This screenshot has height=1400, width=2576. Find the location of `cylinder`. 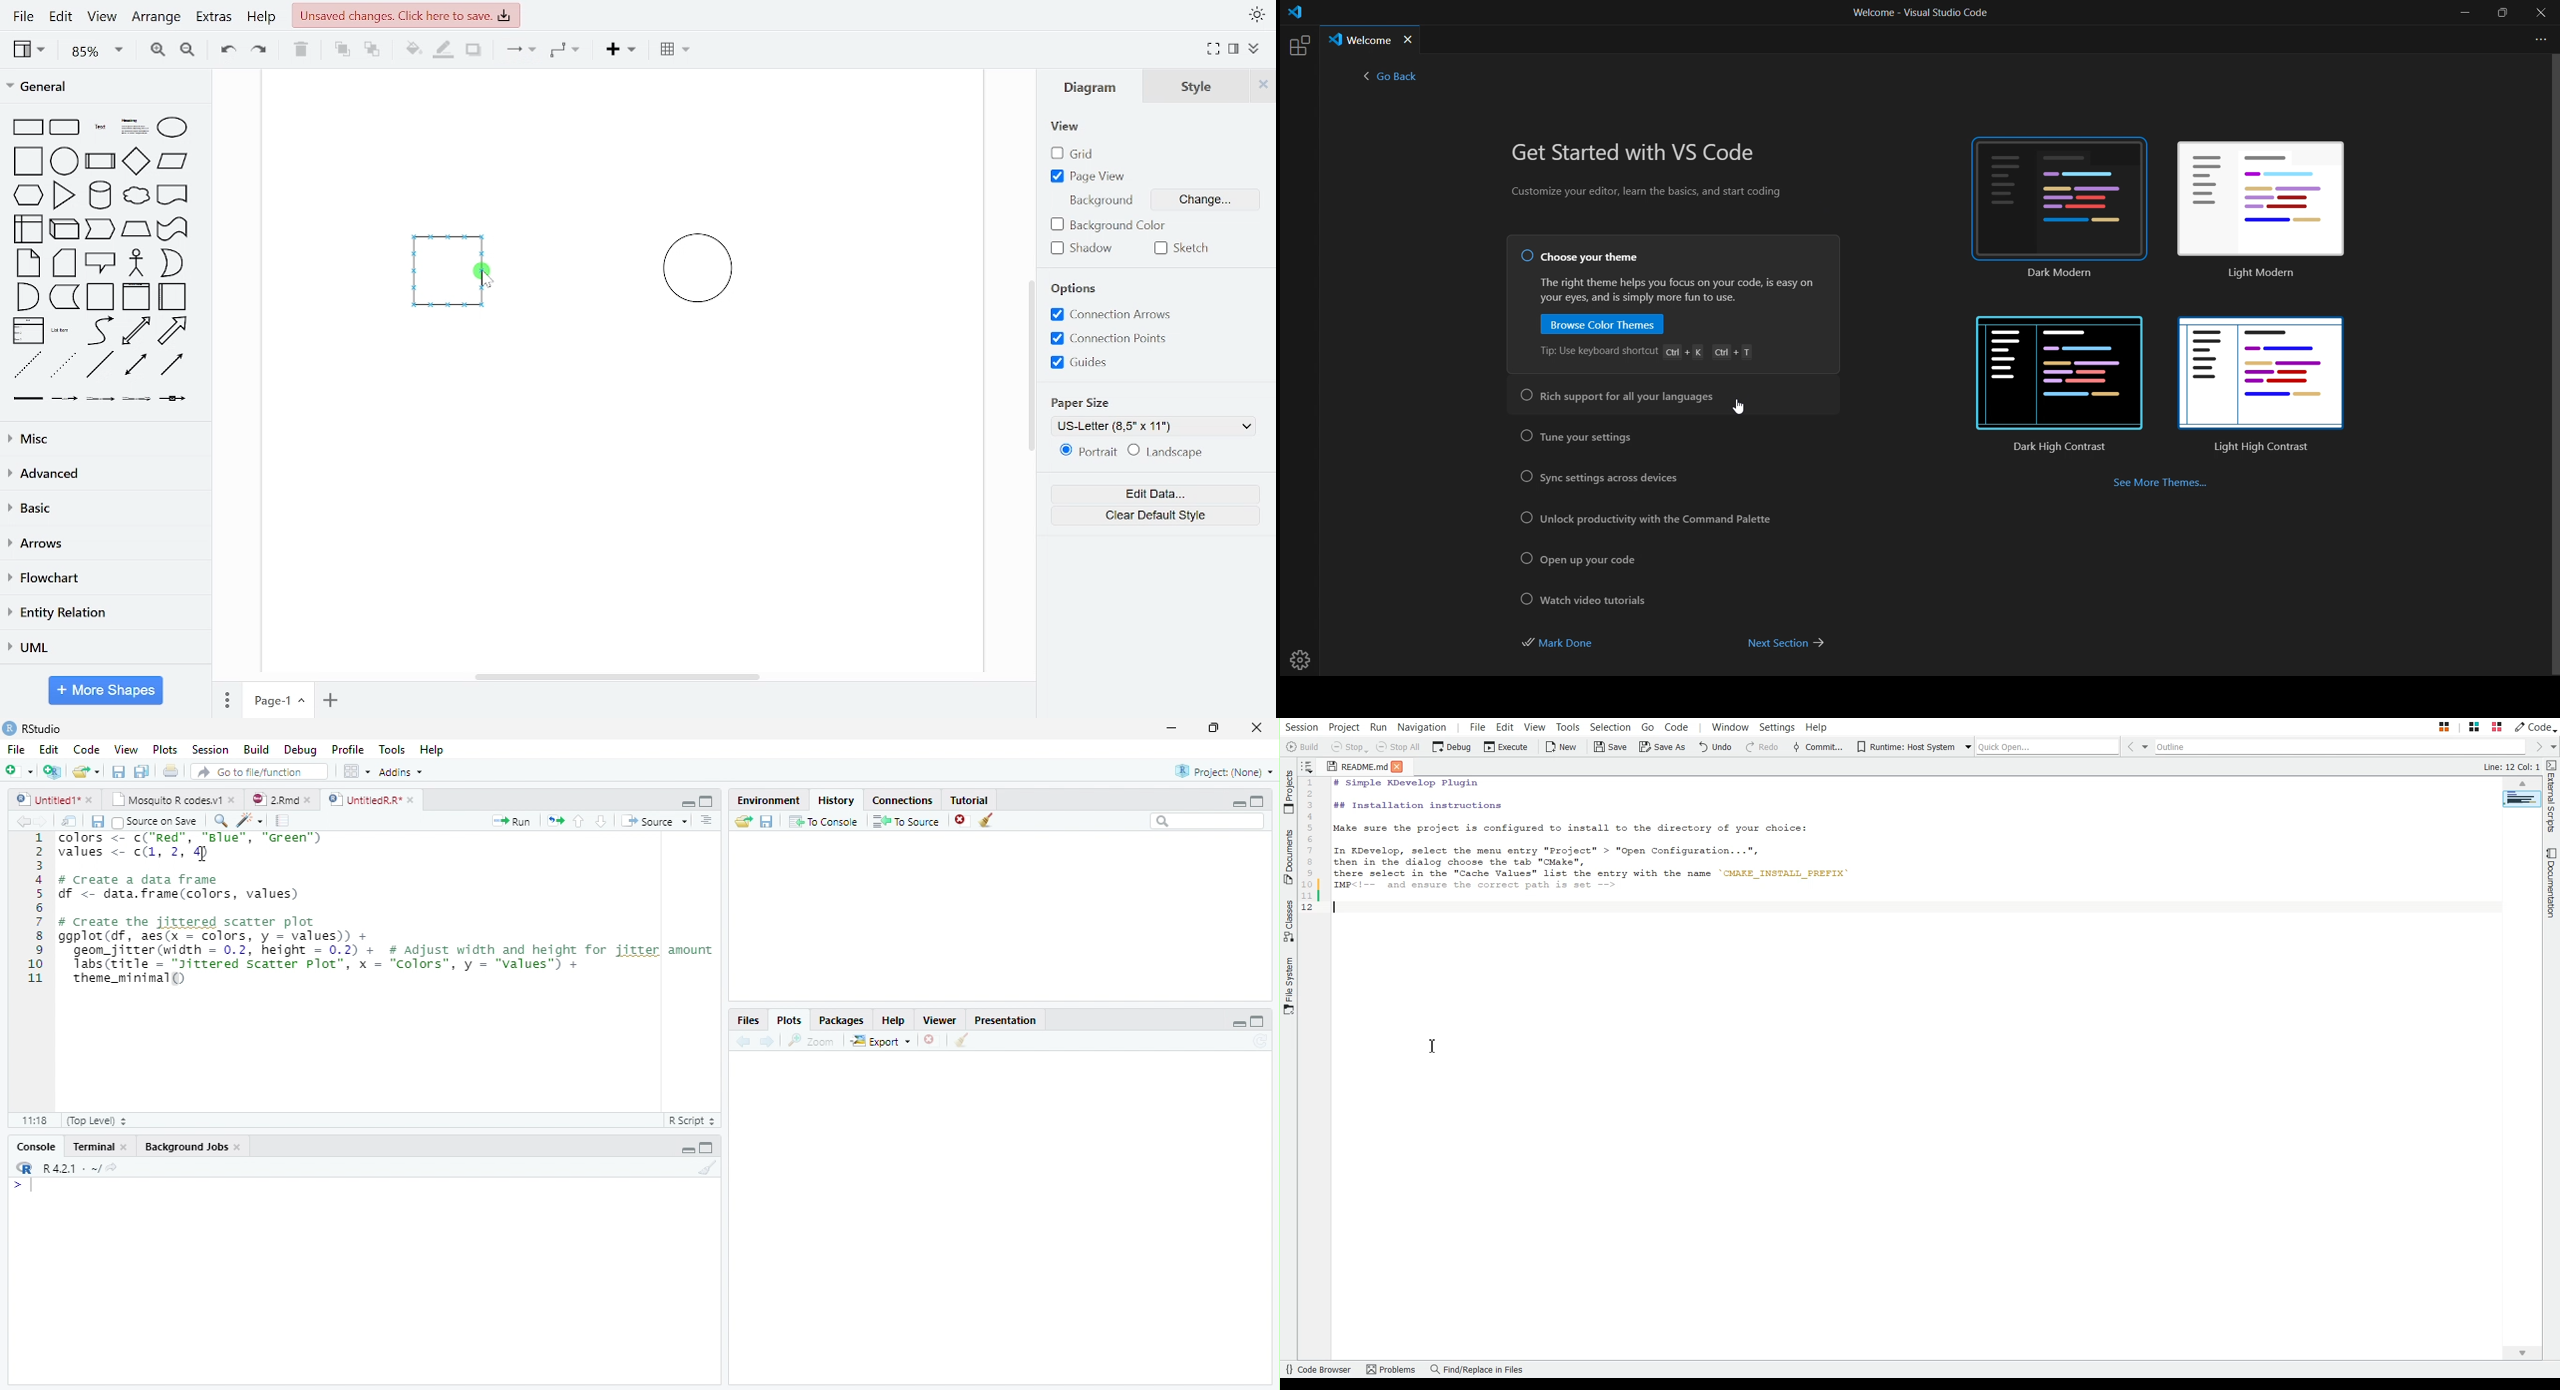

cylinder is located at coordinates (102, 196).